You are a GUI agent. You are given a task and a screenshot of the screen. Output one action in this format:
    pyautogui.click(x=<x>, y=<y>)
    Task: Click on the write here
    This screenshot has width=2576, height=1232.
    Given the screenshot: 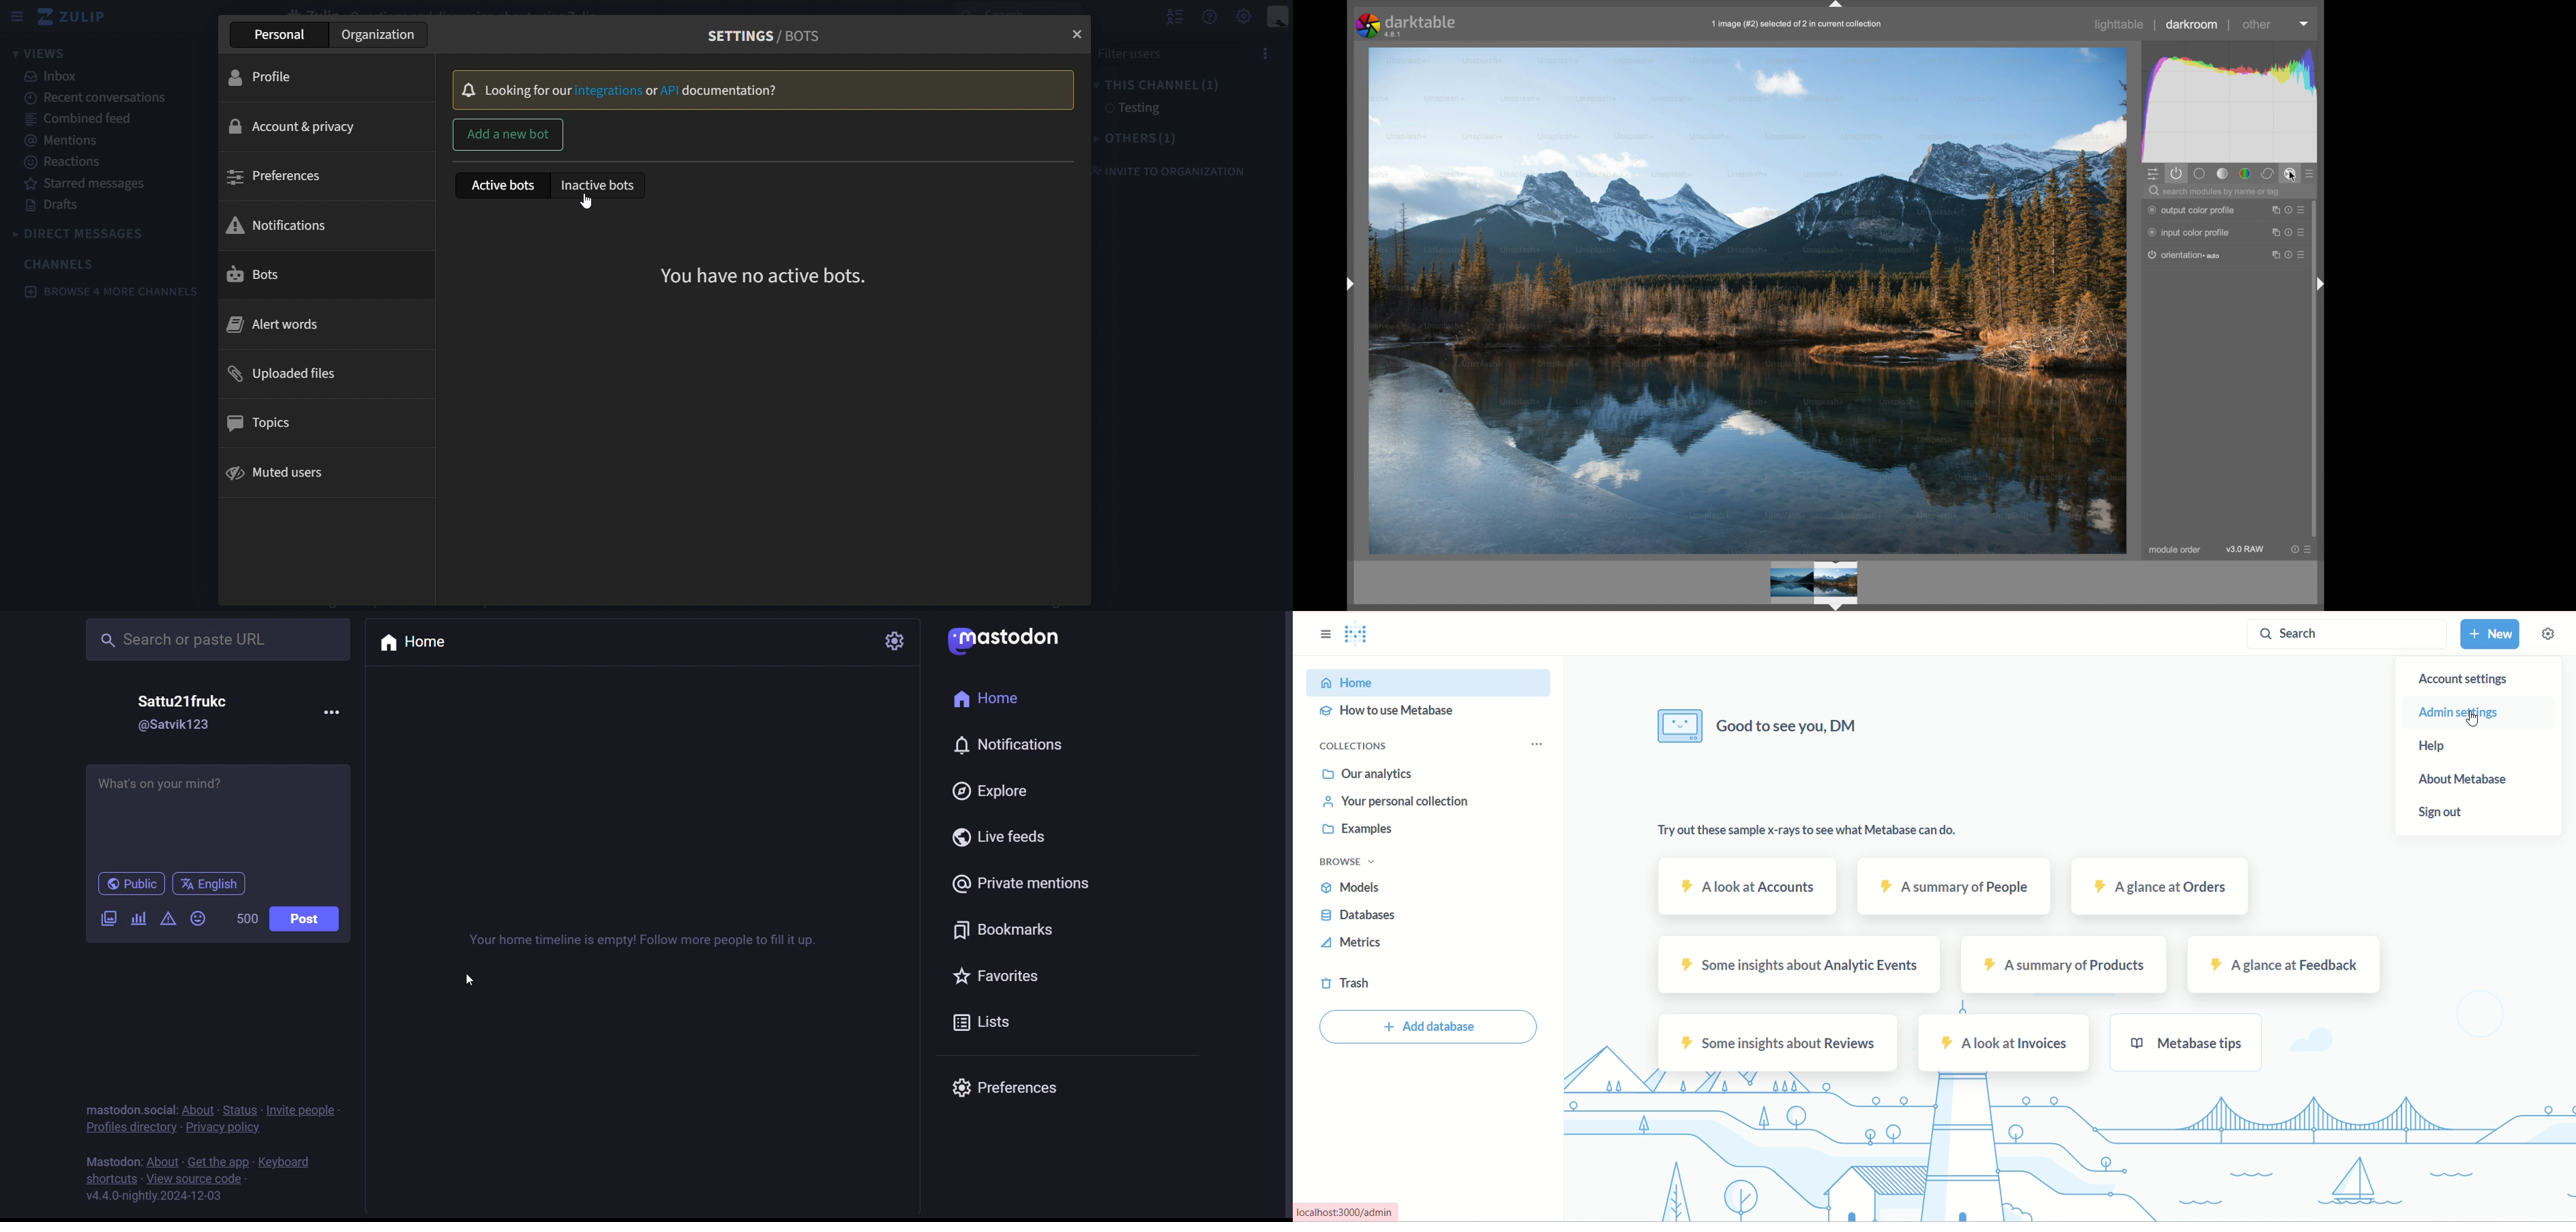 What is the action you would take?
    pyautogui.click(x=218, y=811)
    